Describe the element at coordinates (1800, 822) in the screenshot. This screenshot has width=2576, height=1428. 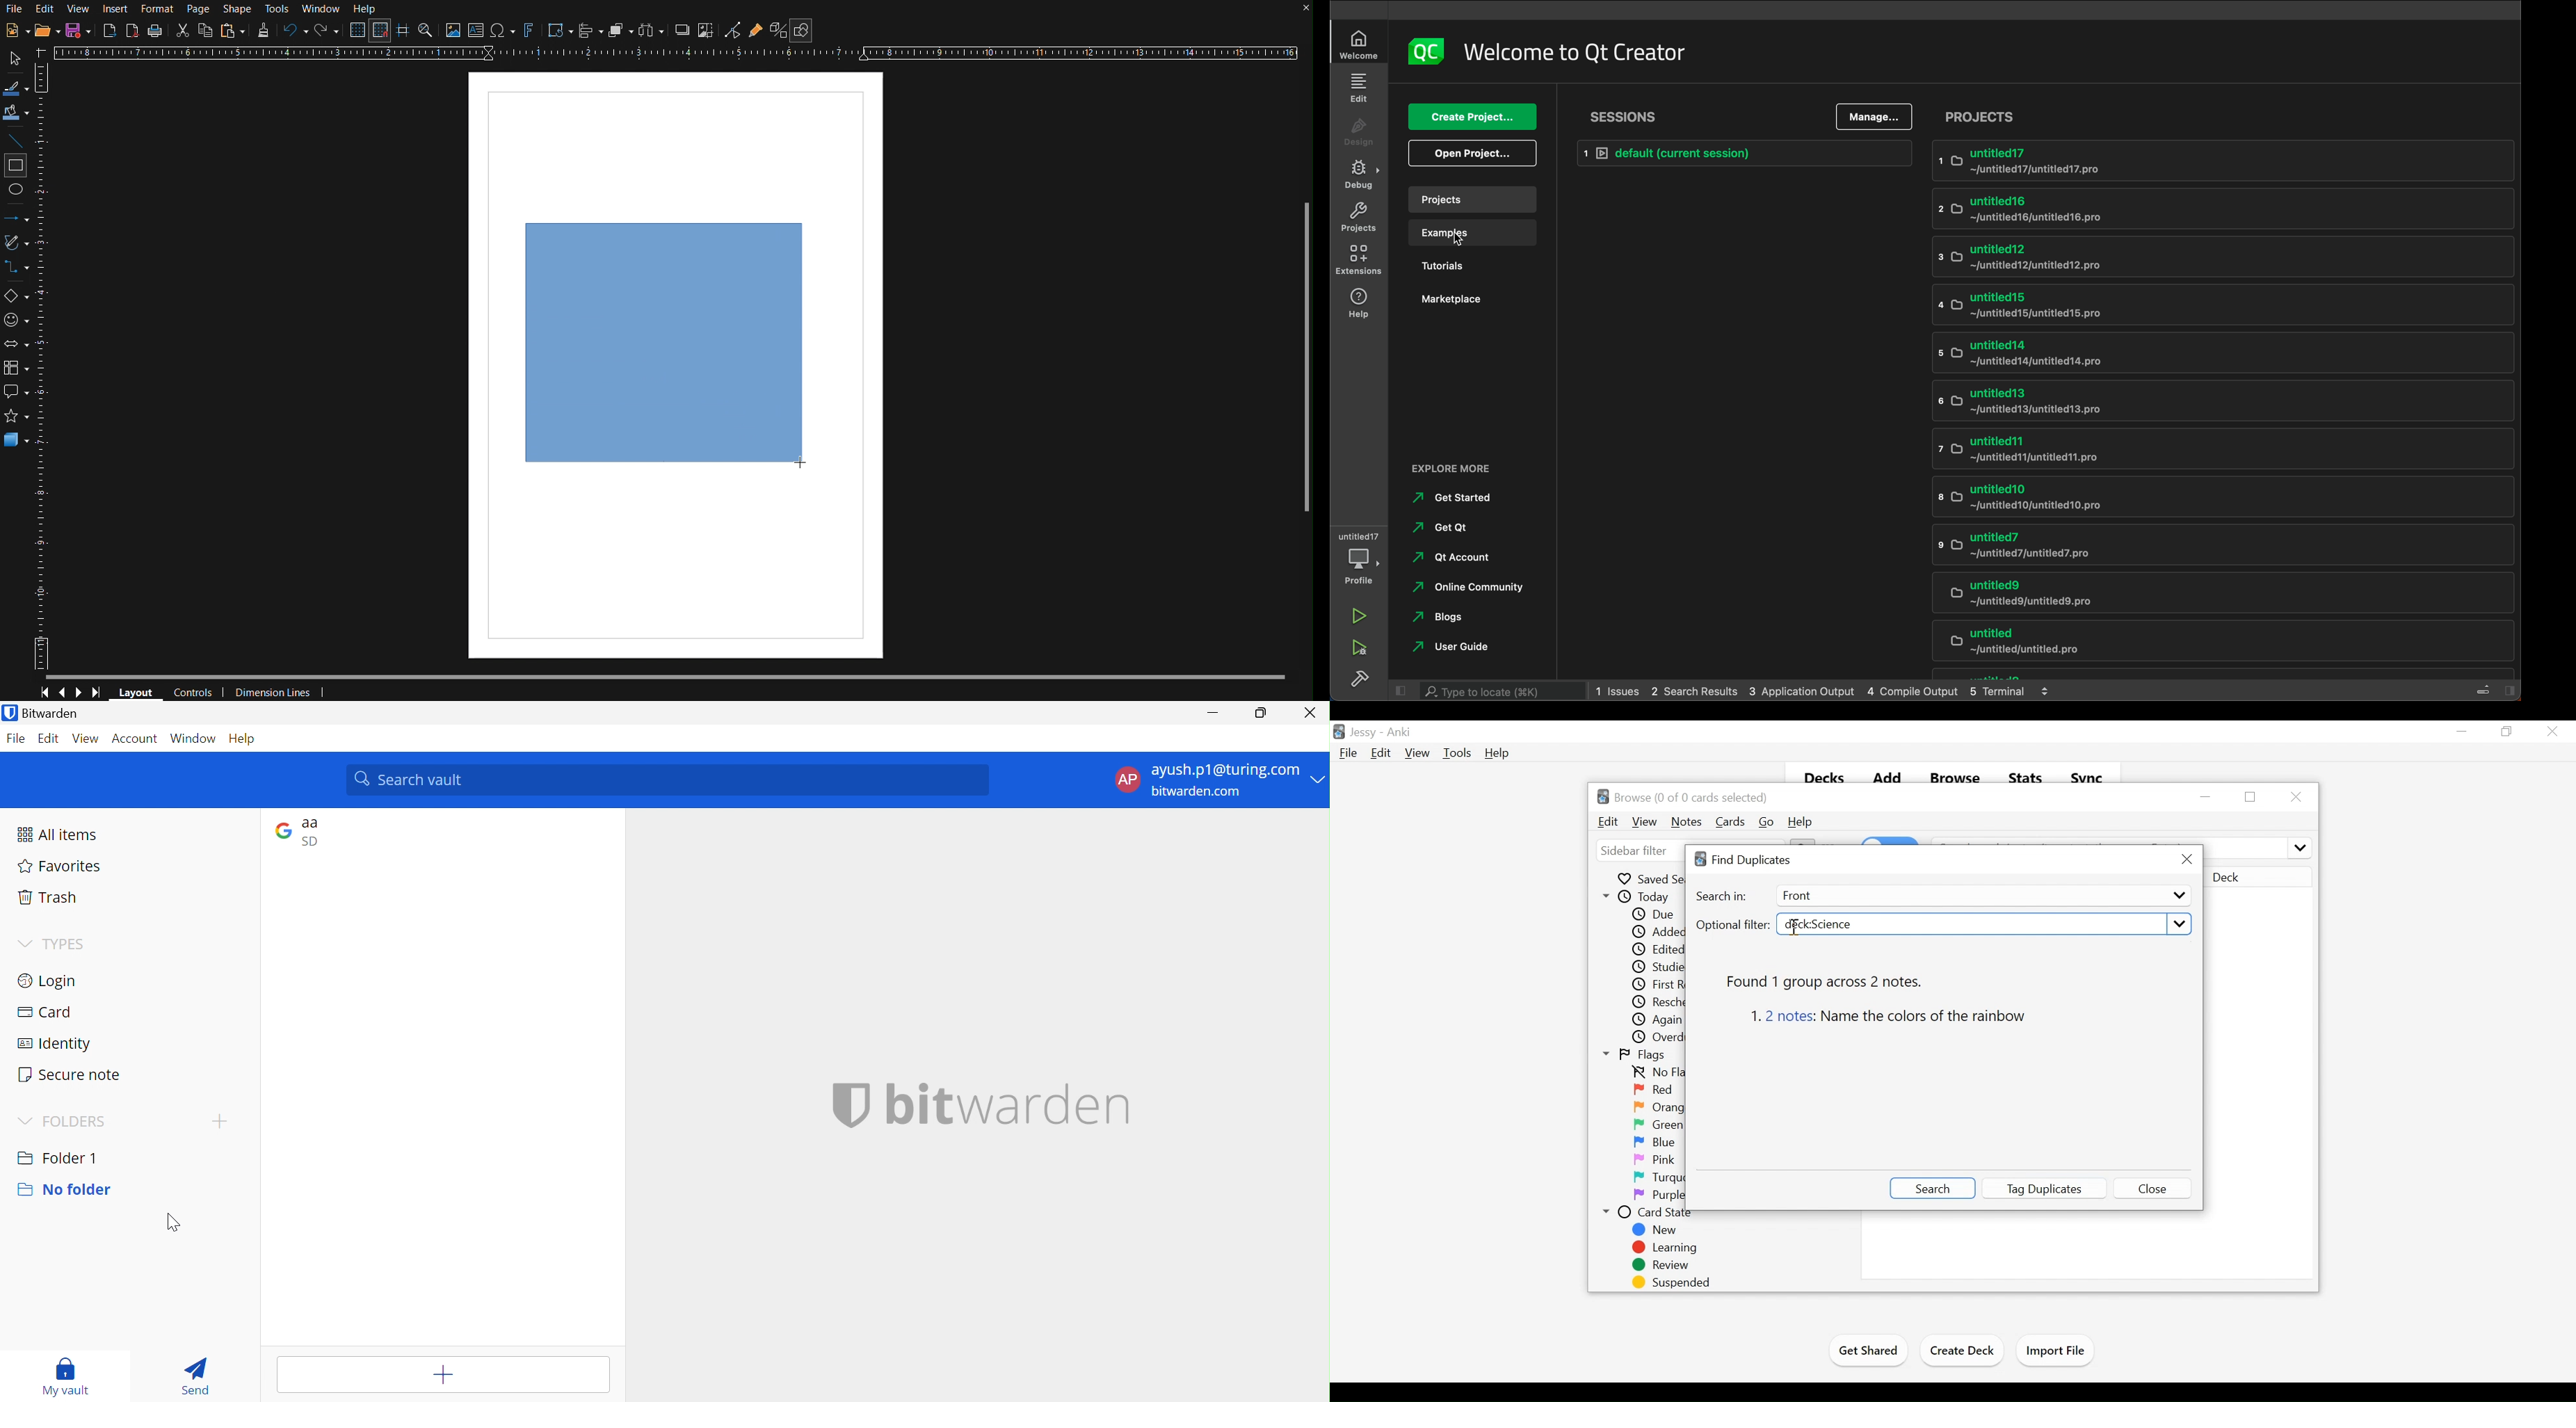
I see `Help` at that location.